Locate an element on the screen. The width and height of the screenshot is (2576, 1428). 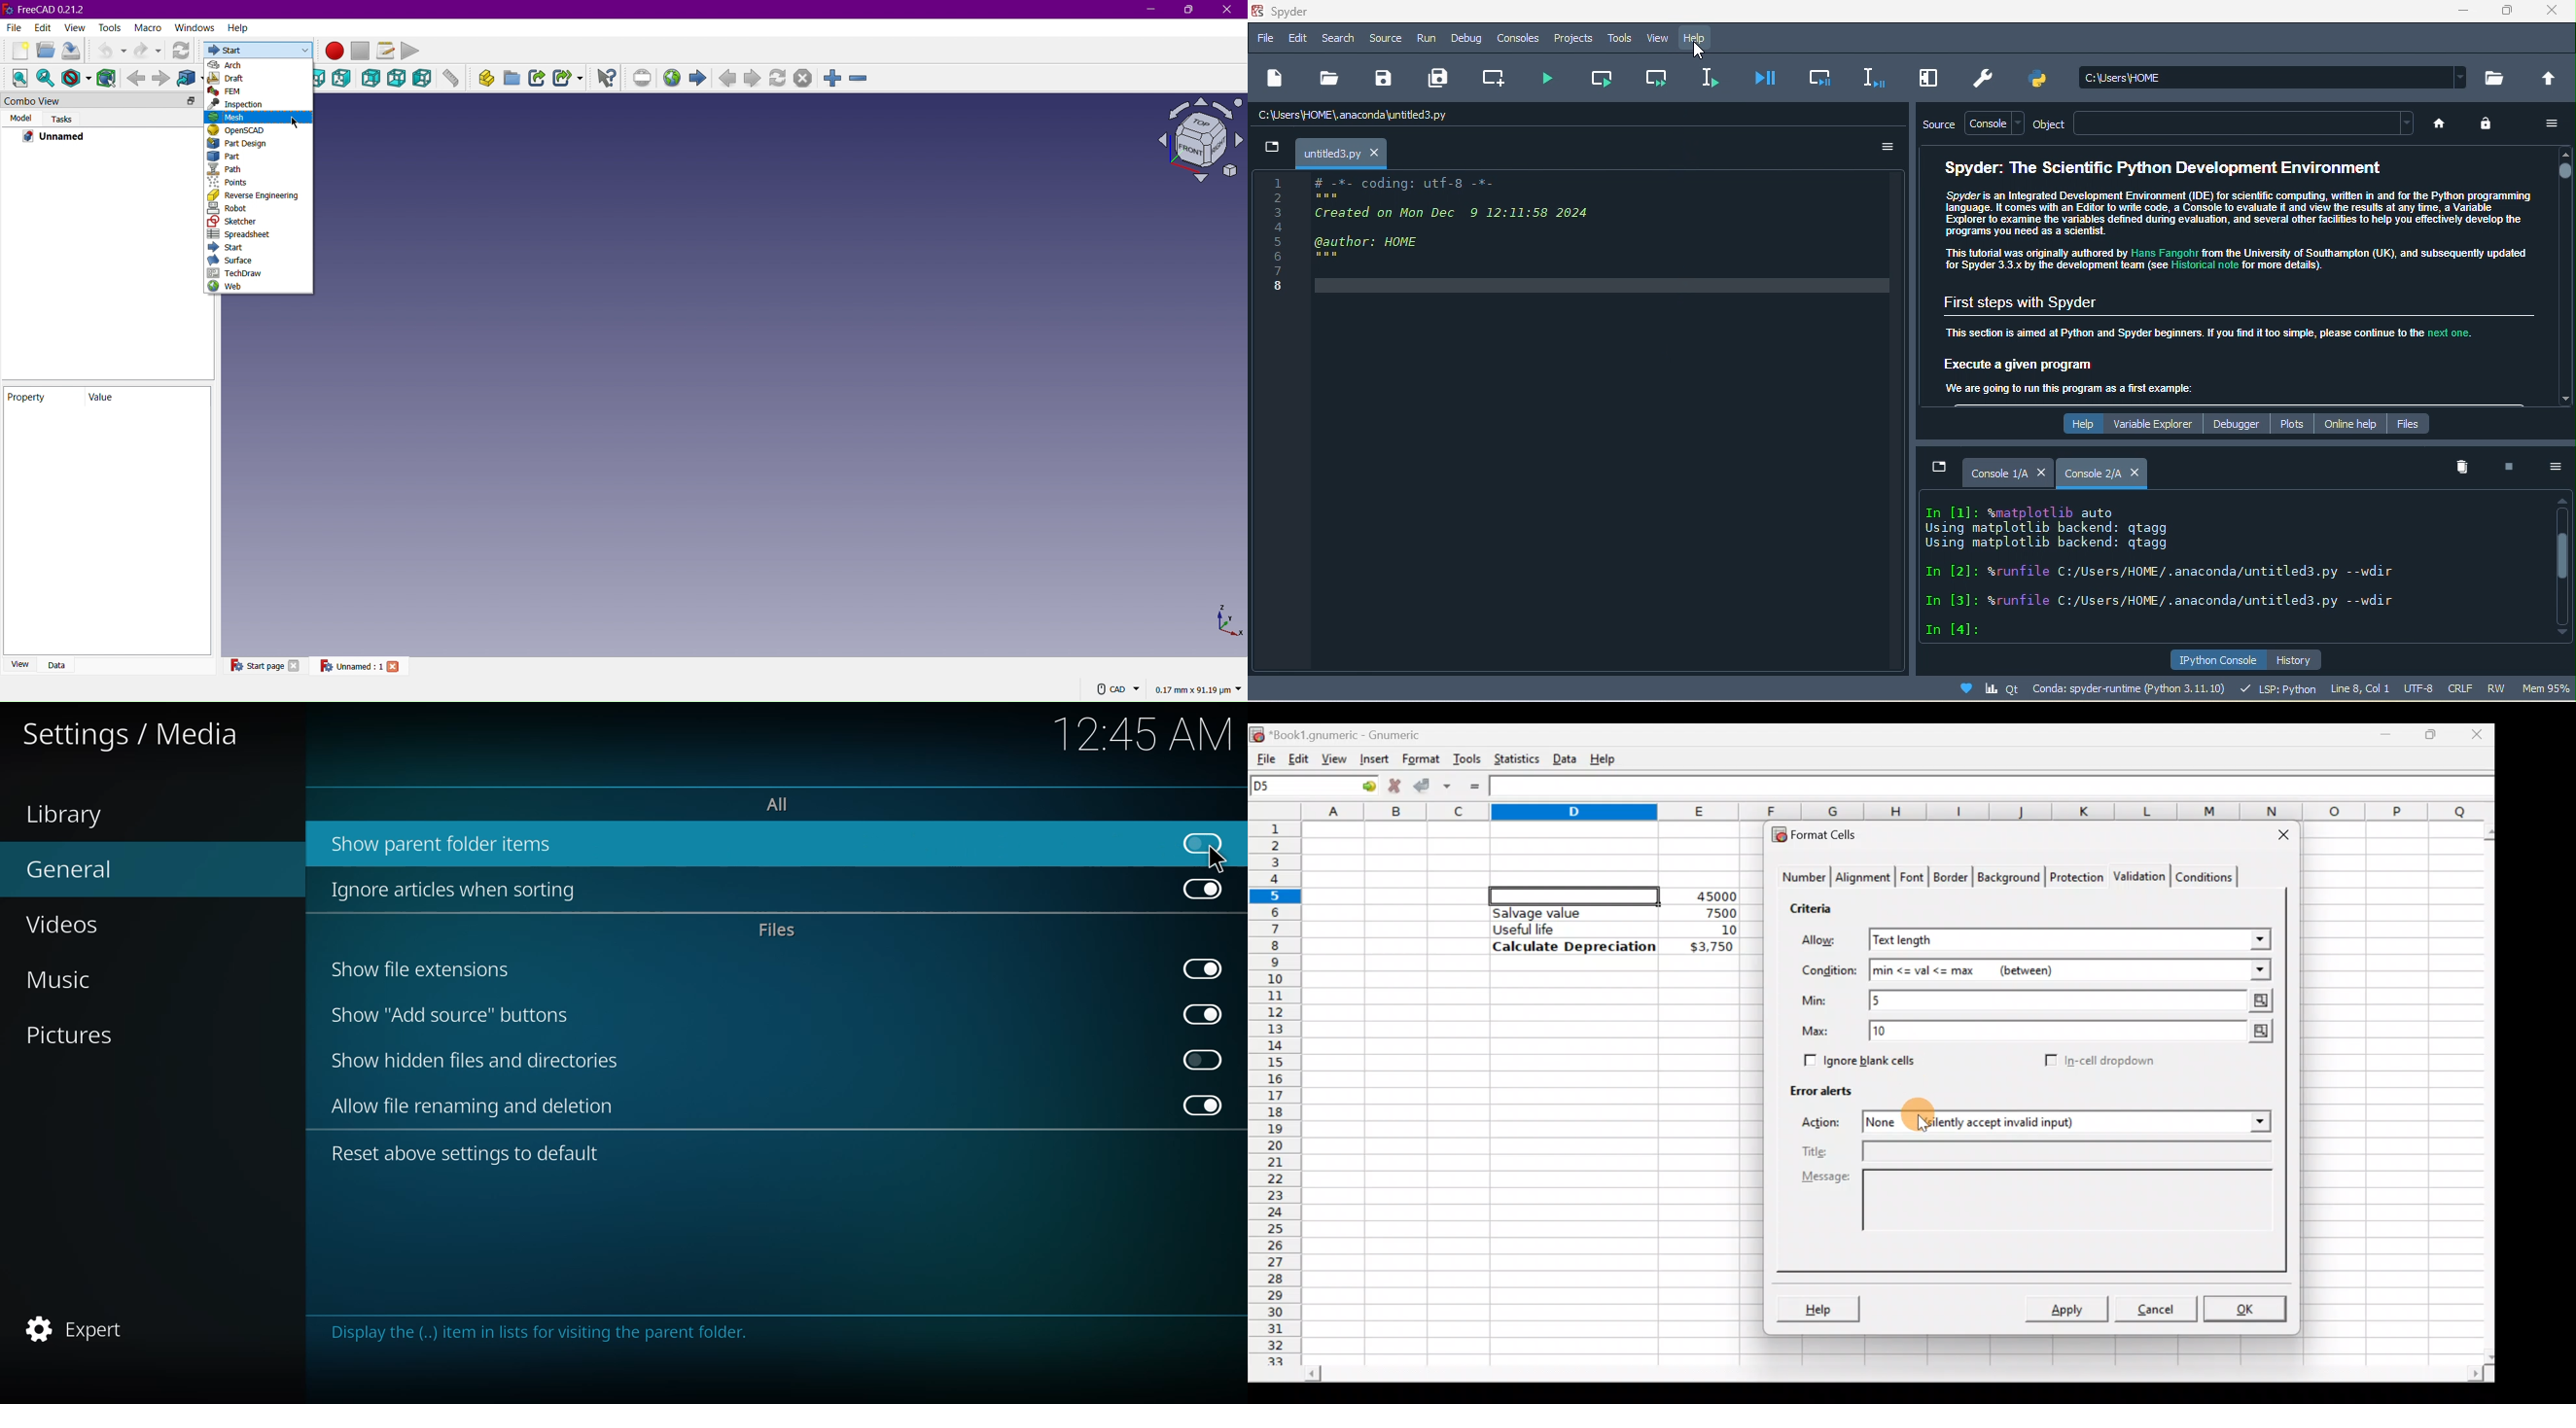
Rows is located at coordinates (1276, 1086).